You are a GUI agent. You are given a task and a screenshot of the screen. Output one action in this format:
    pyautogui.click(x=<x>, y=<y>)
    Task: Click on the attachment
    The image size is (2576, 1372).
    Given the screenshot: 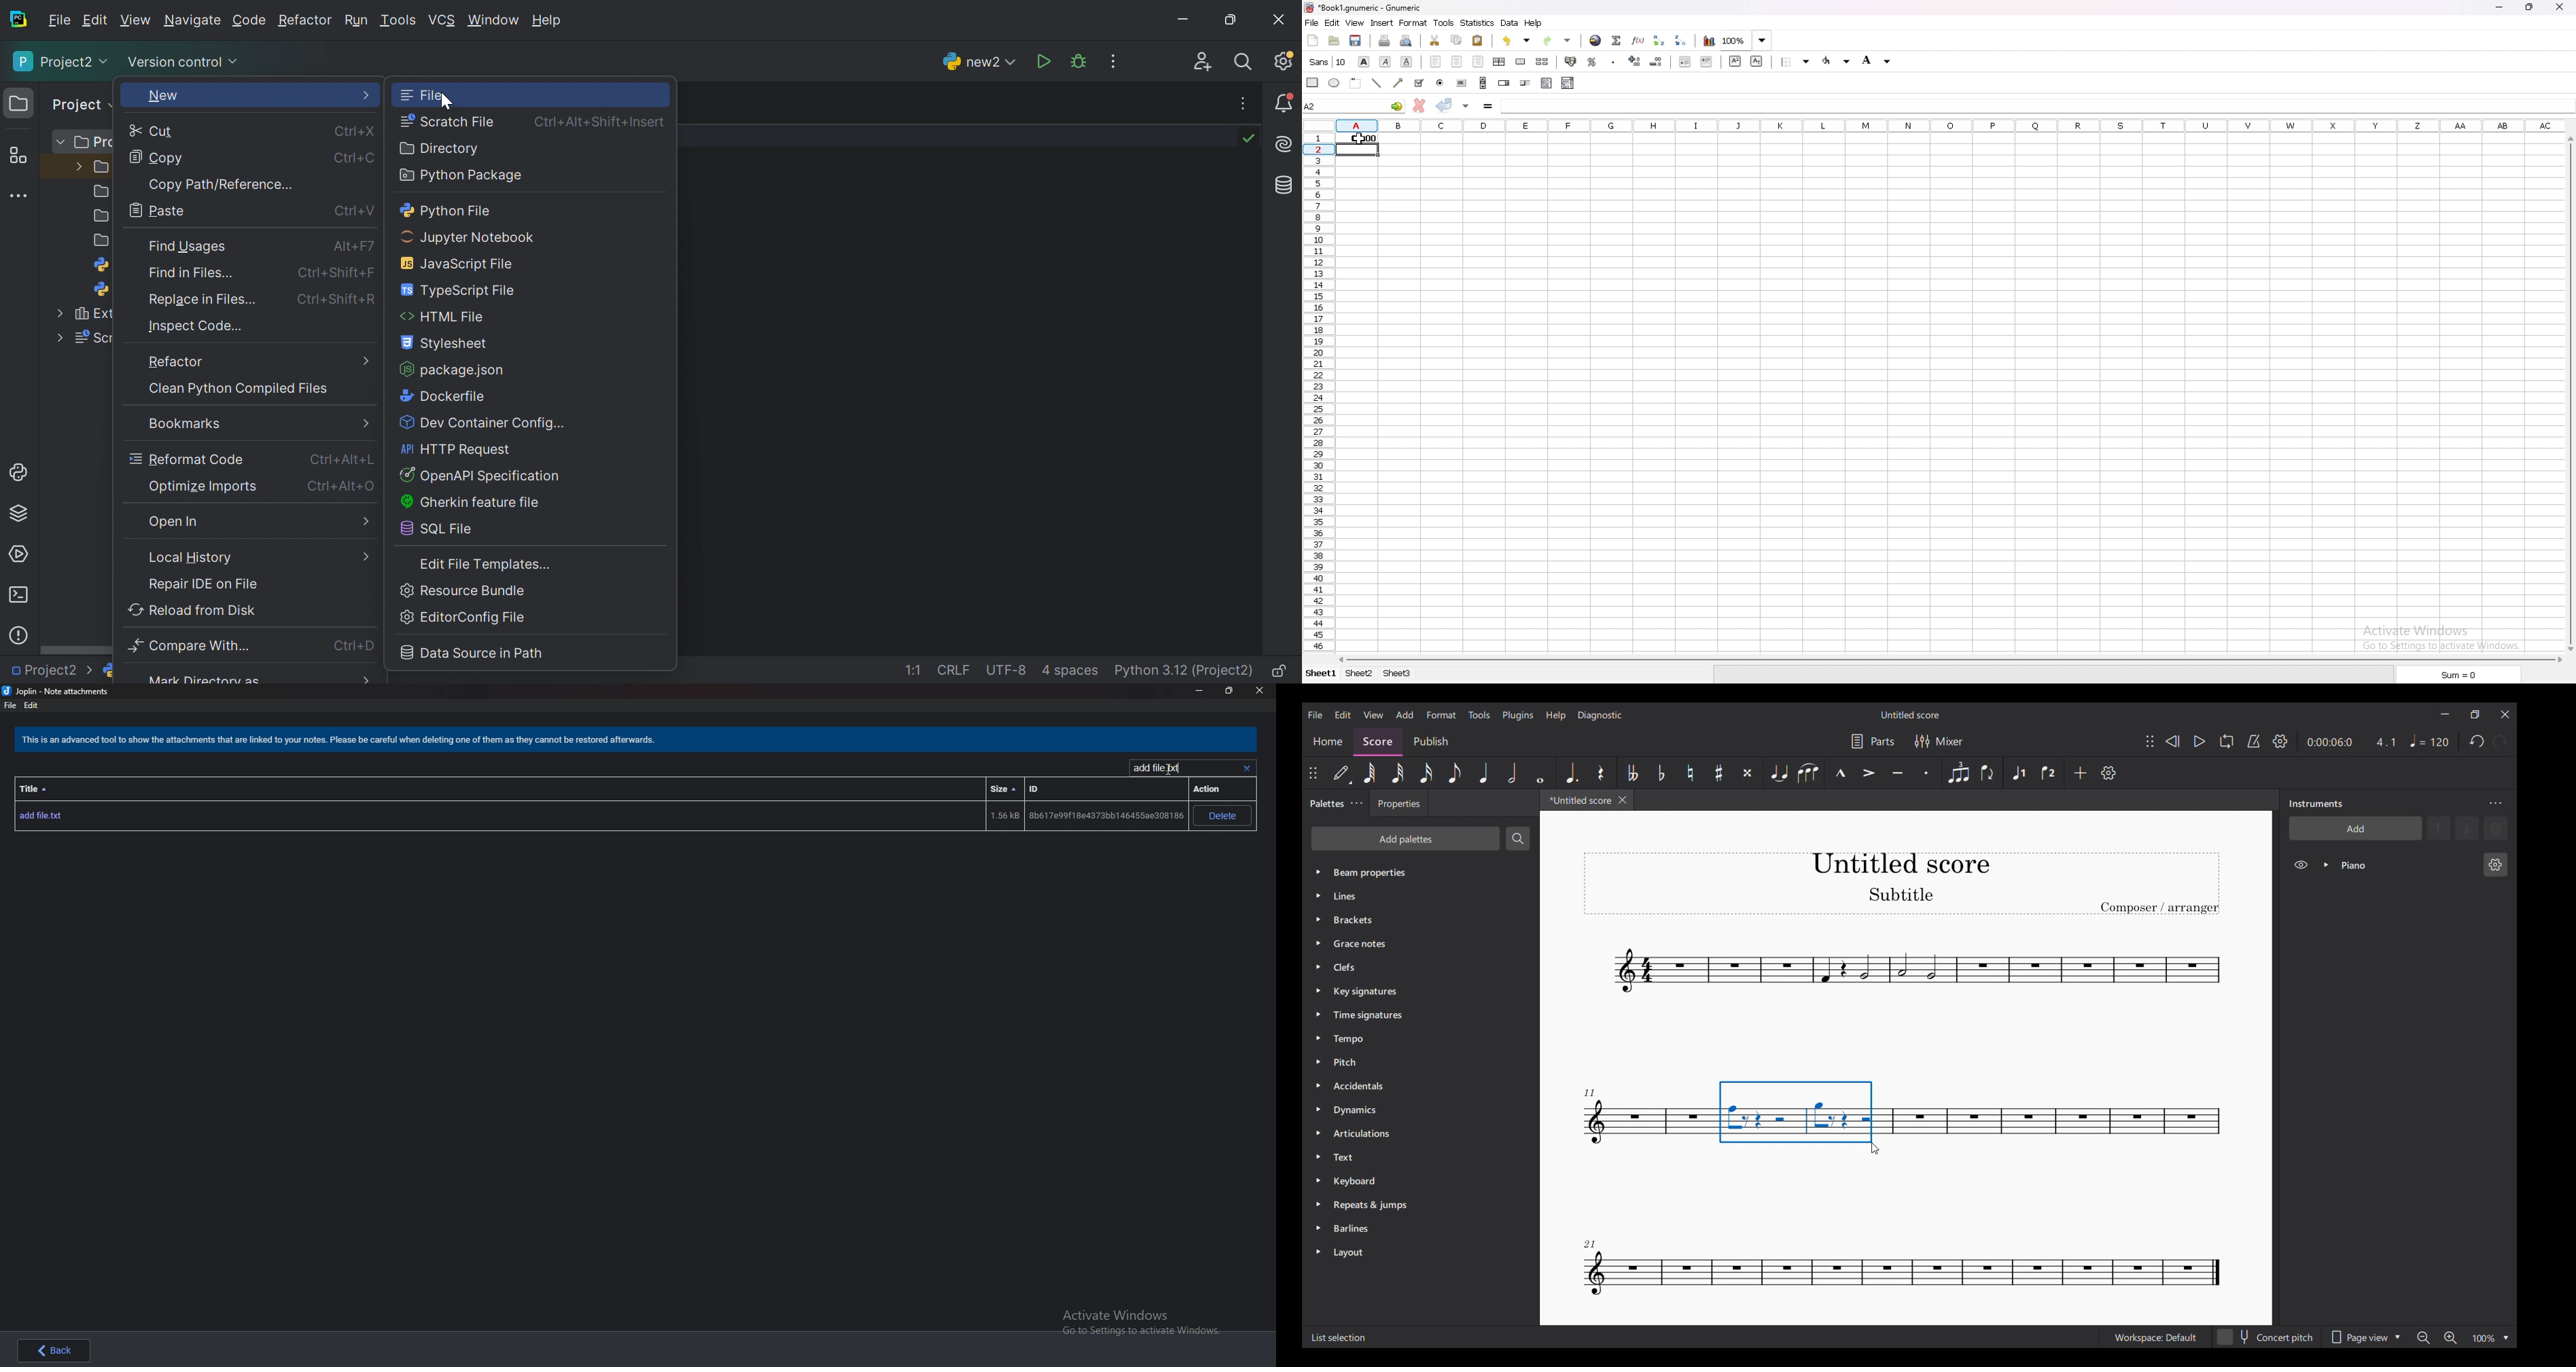 What is the action you would take?
    pyautogui.click(x=600, y=817)
    